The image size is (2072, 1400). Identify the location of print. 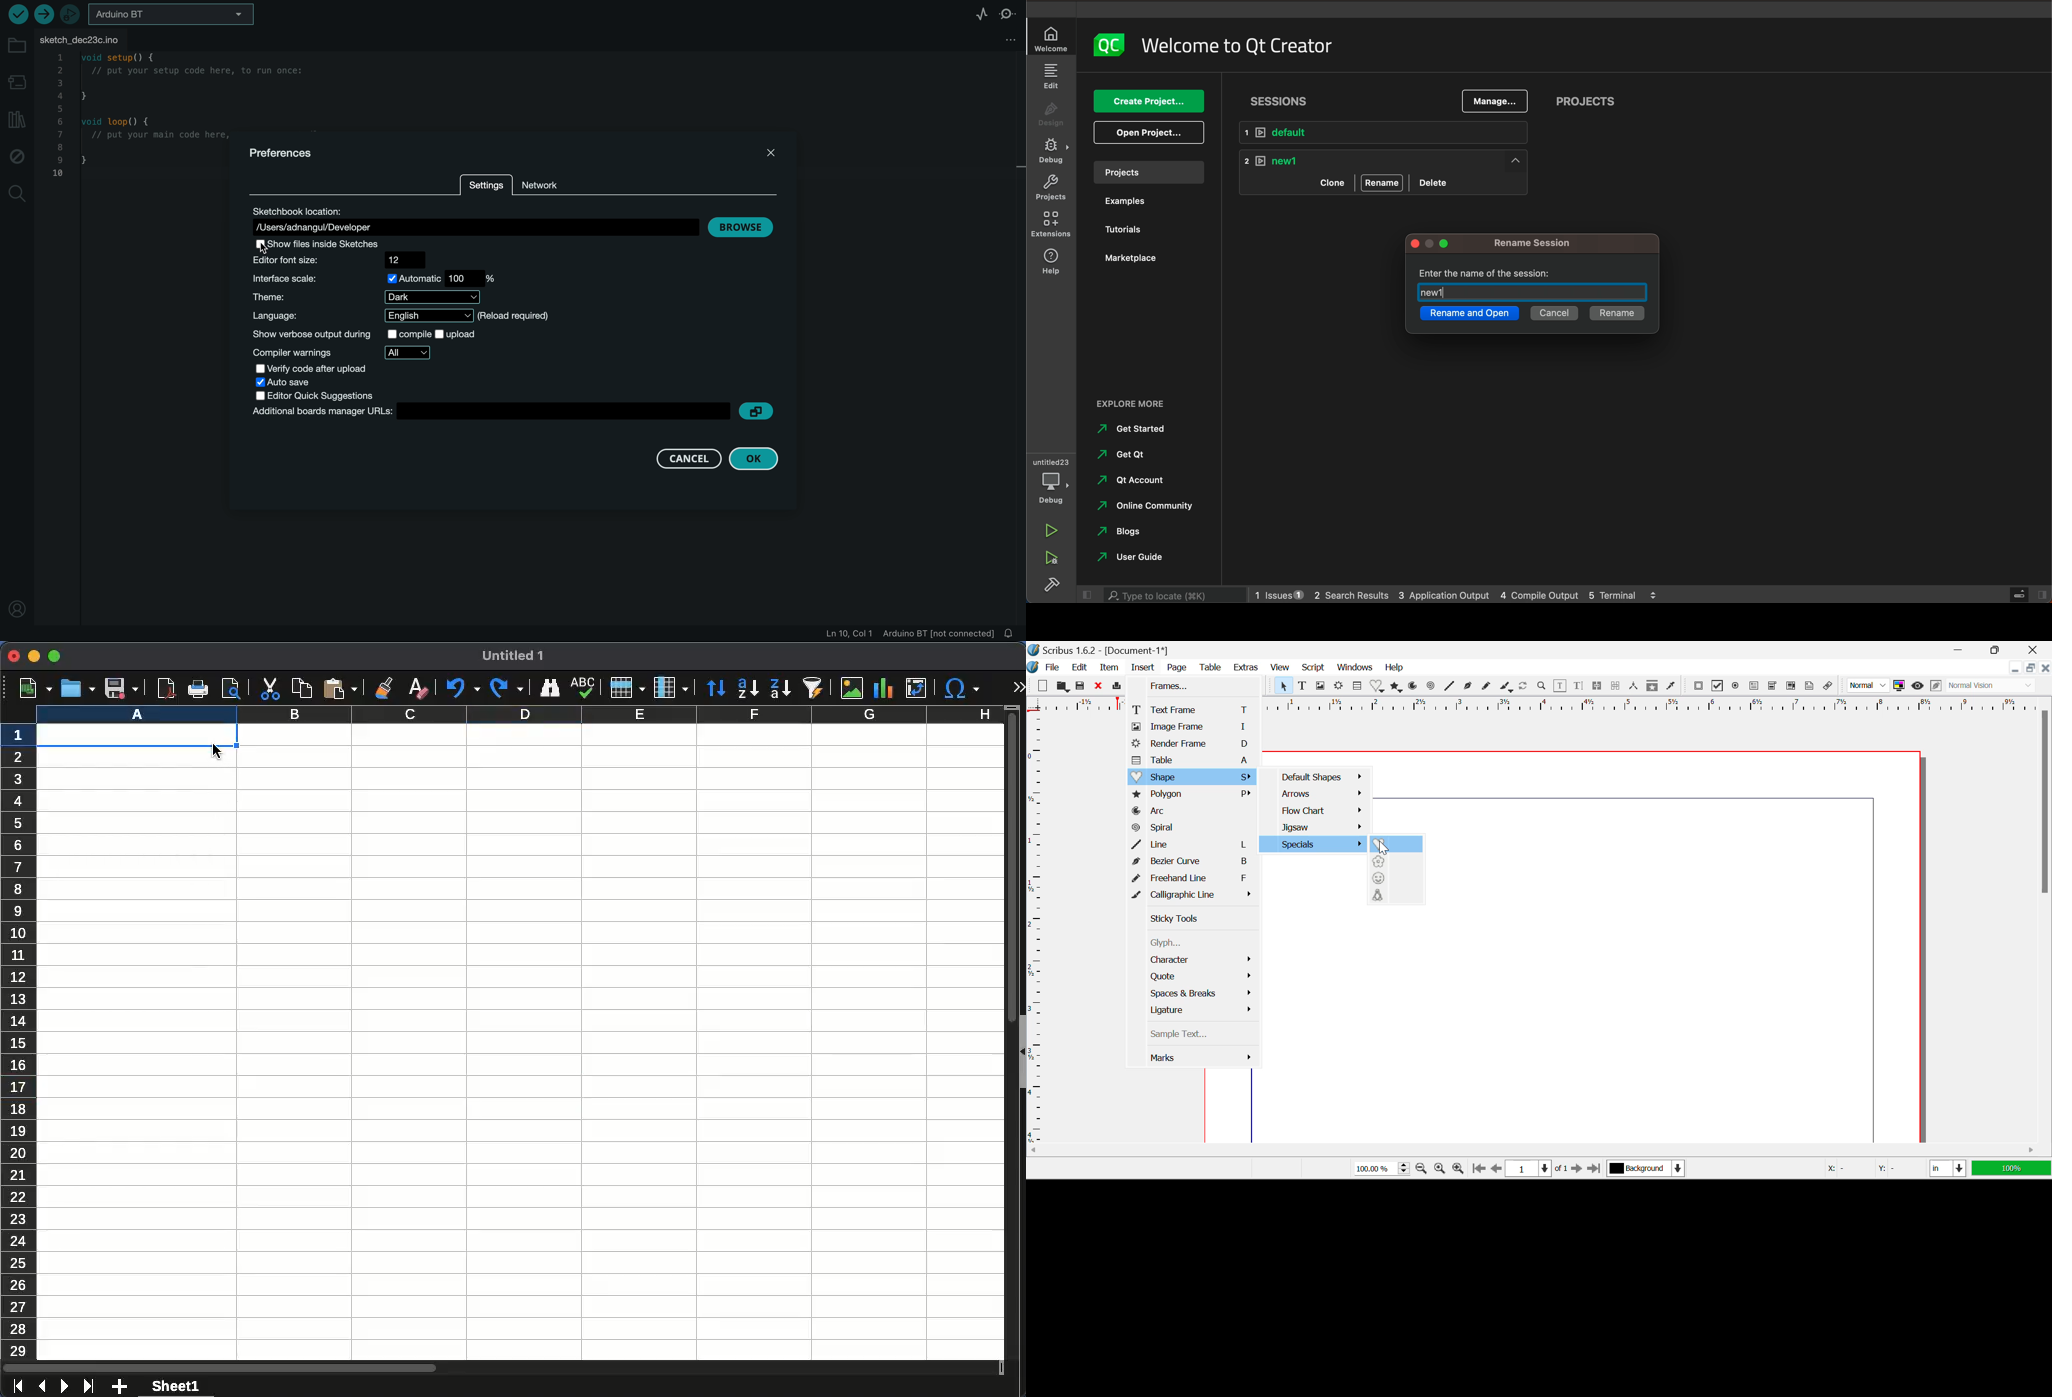
(199, 689).